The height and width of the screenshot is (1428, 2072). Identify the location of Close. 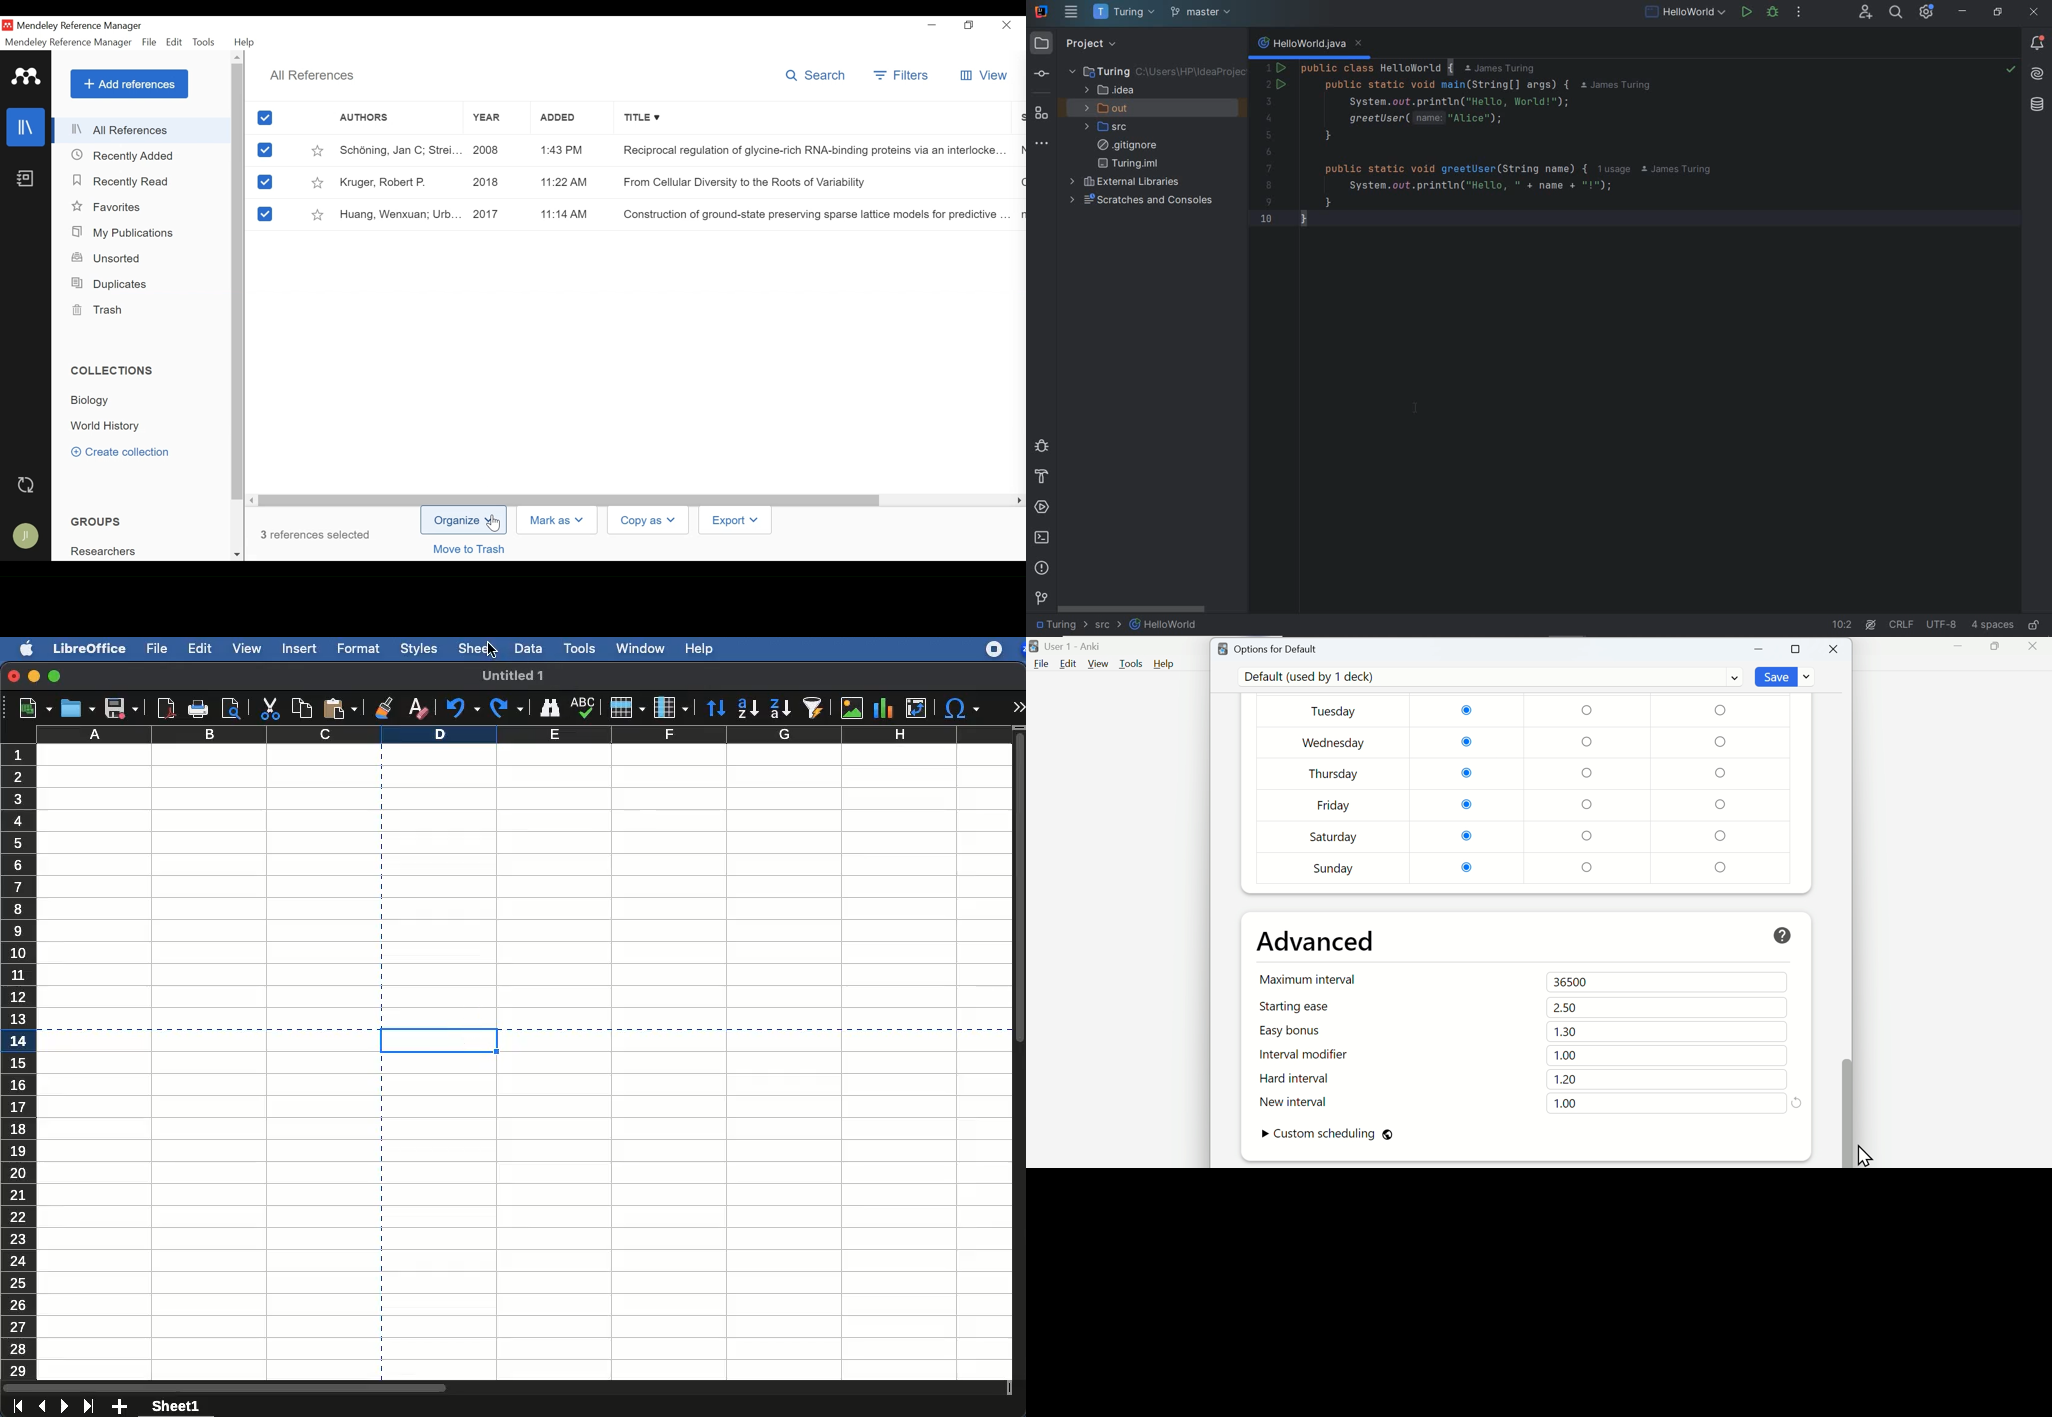
(2032, 647).